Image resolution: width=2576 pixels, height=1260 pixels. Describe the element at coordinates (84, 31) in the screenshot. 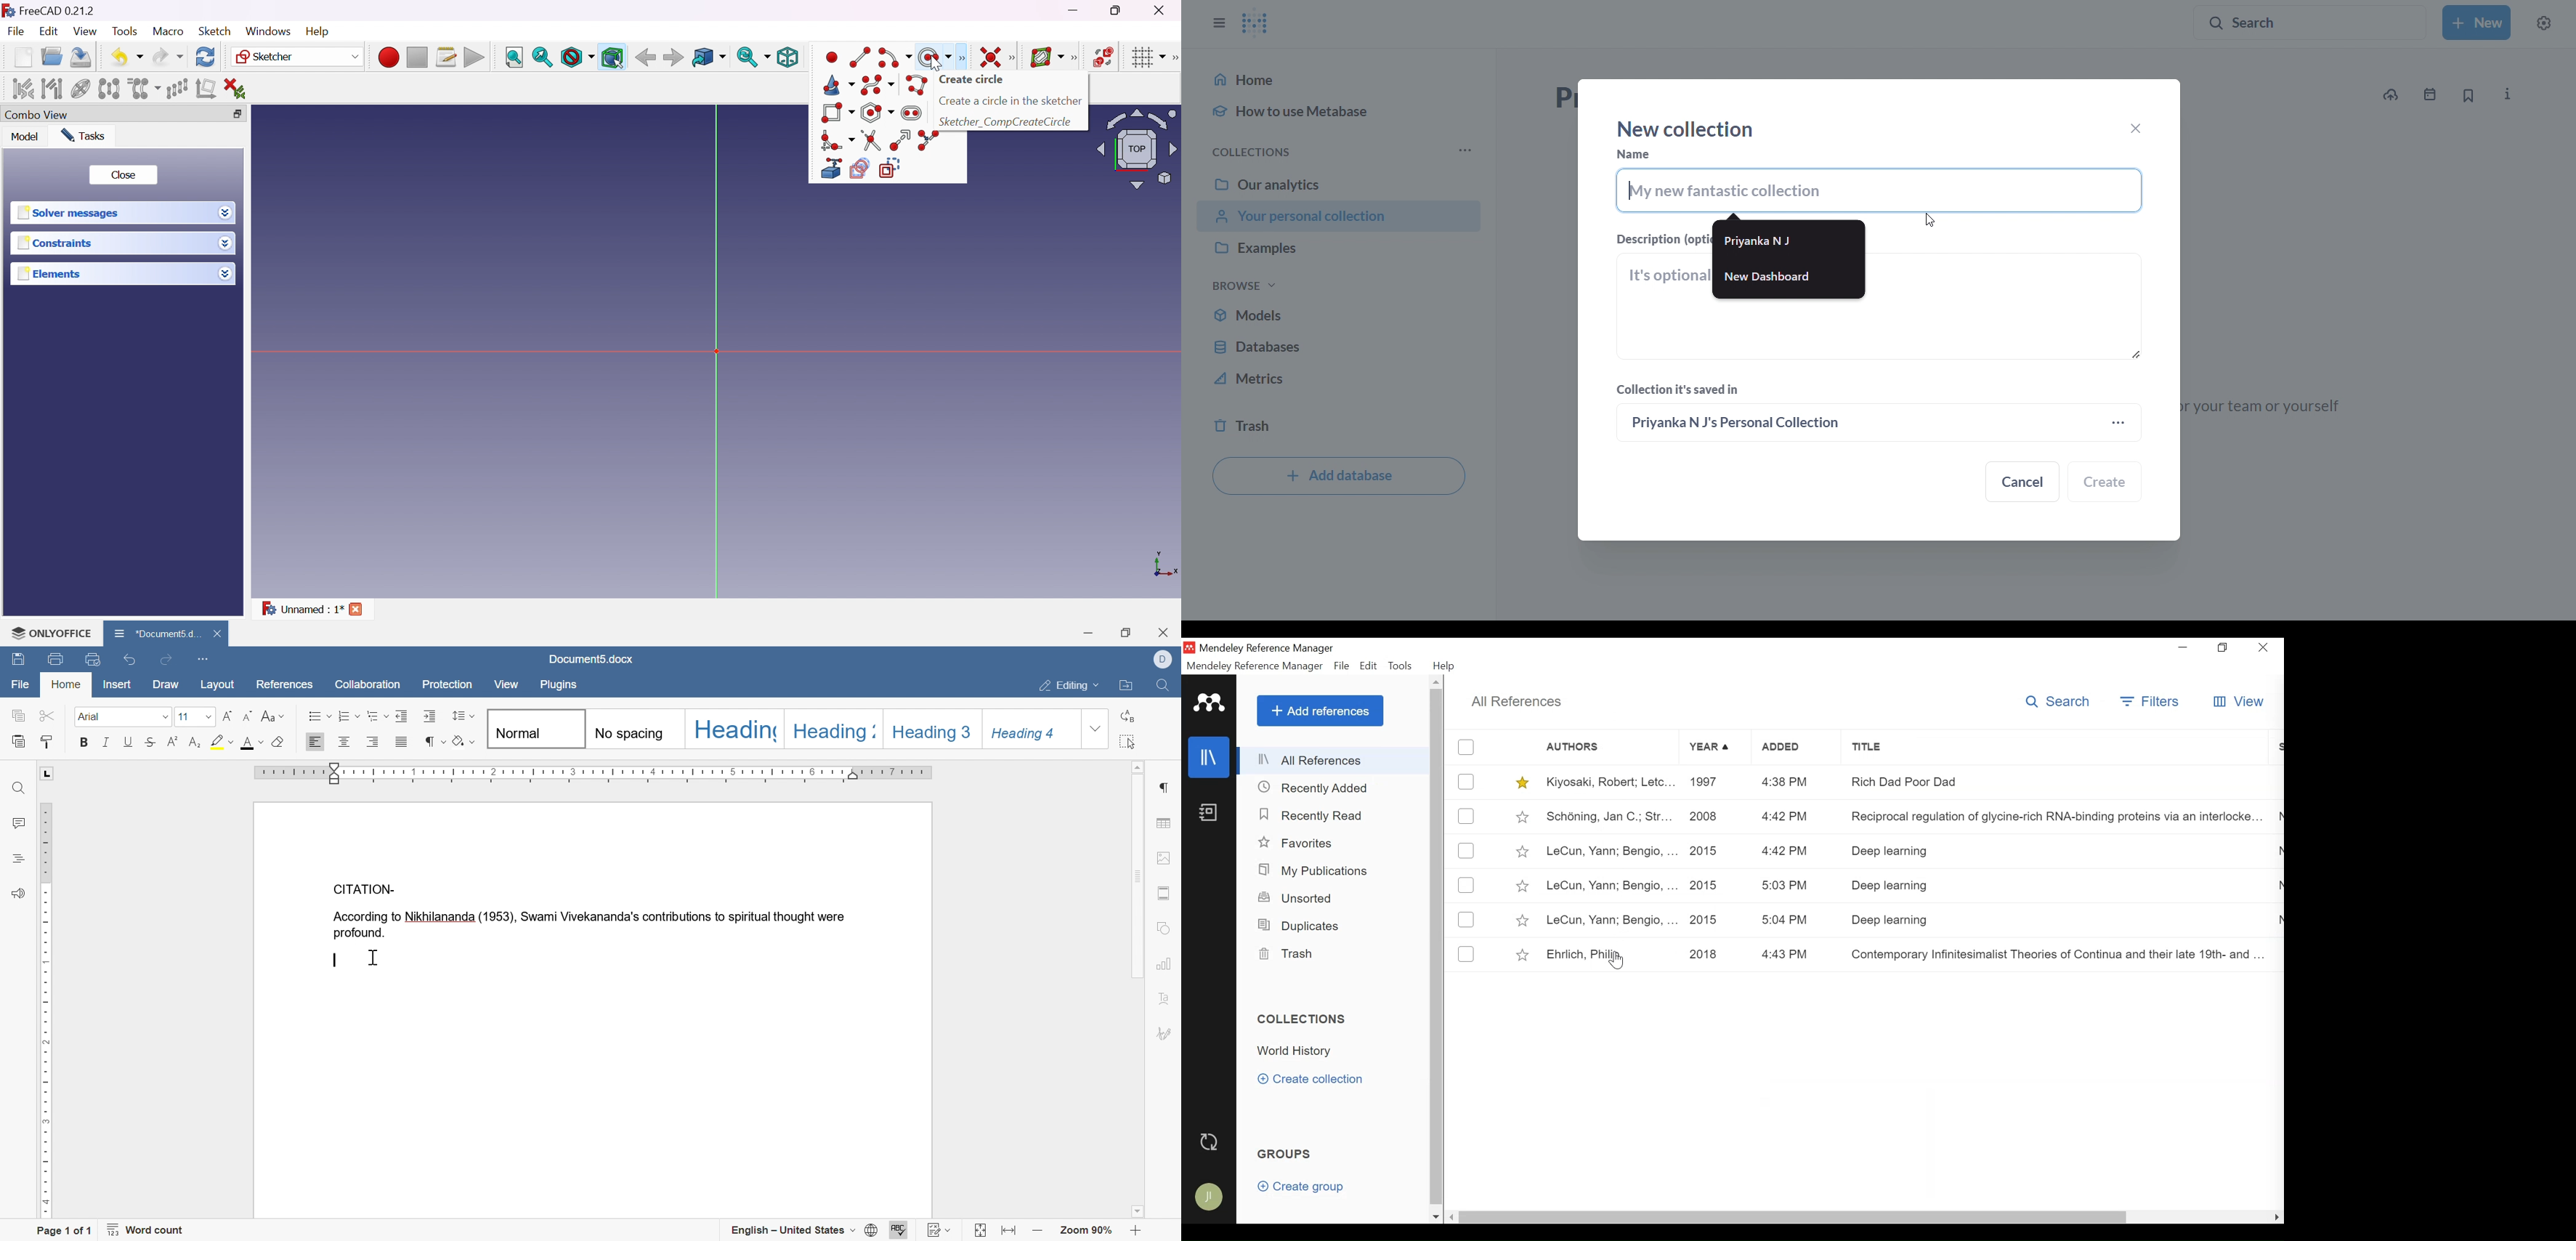

I see `View` at that location.